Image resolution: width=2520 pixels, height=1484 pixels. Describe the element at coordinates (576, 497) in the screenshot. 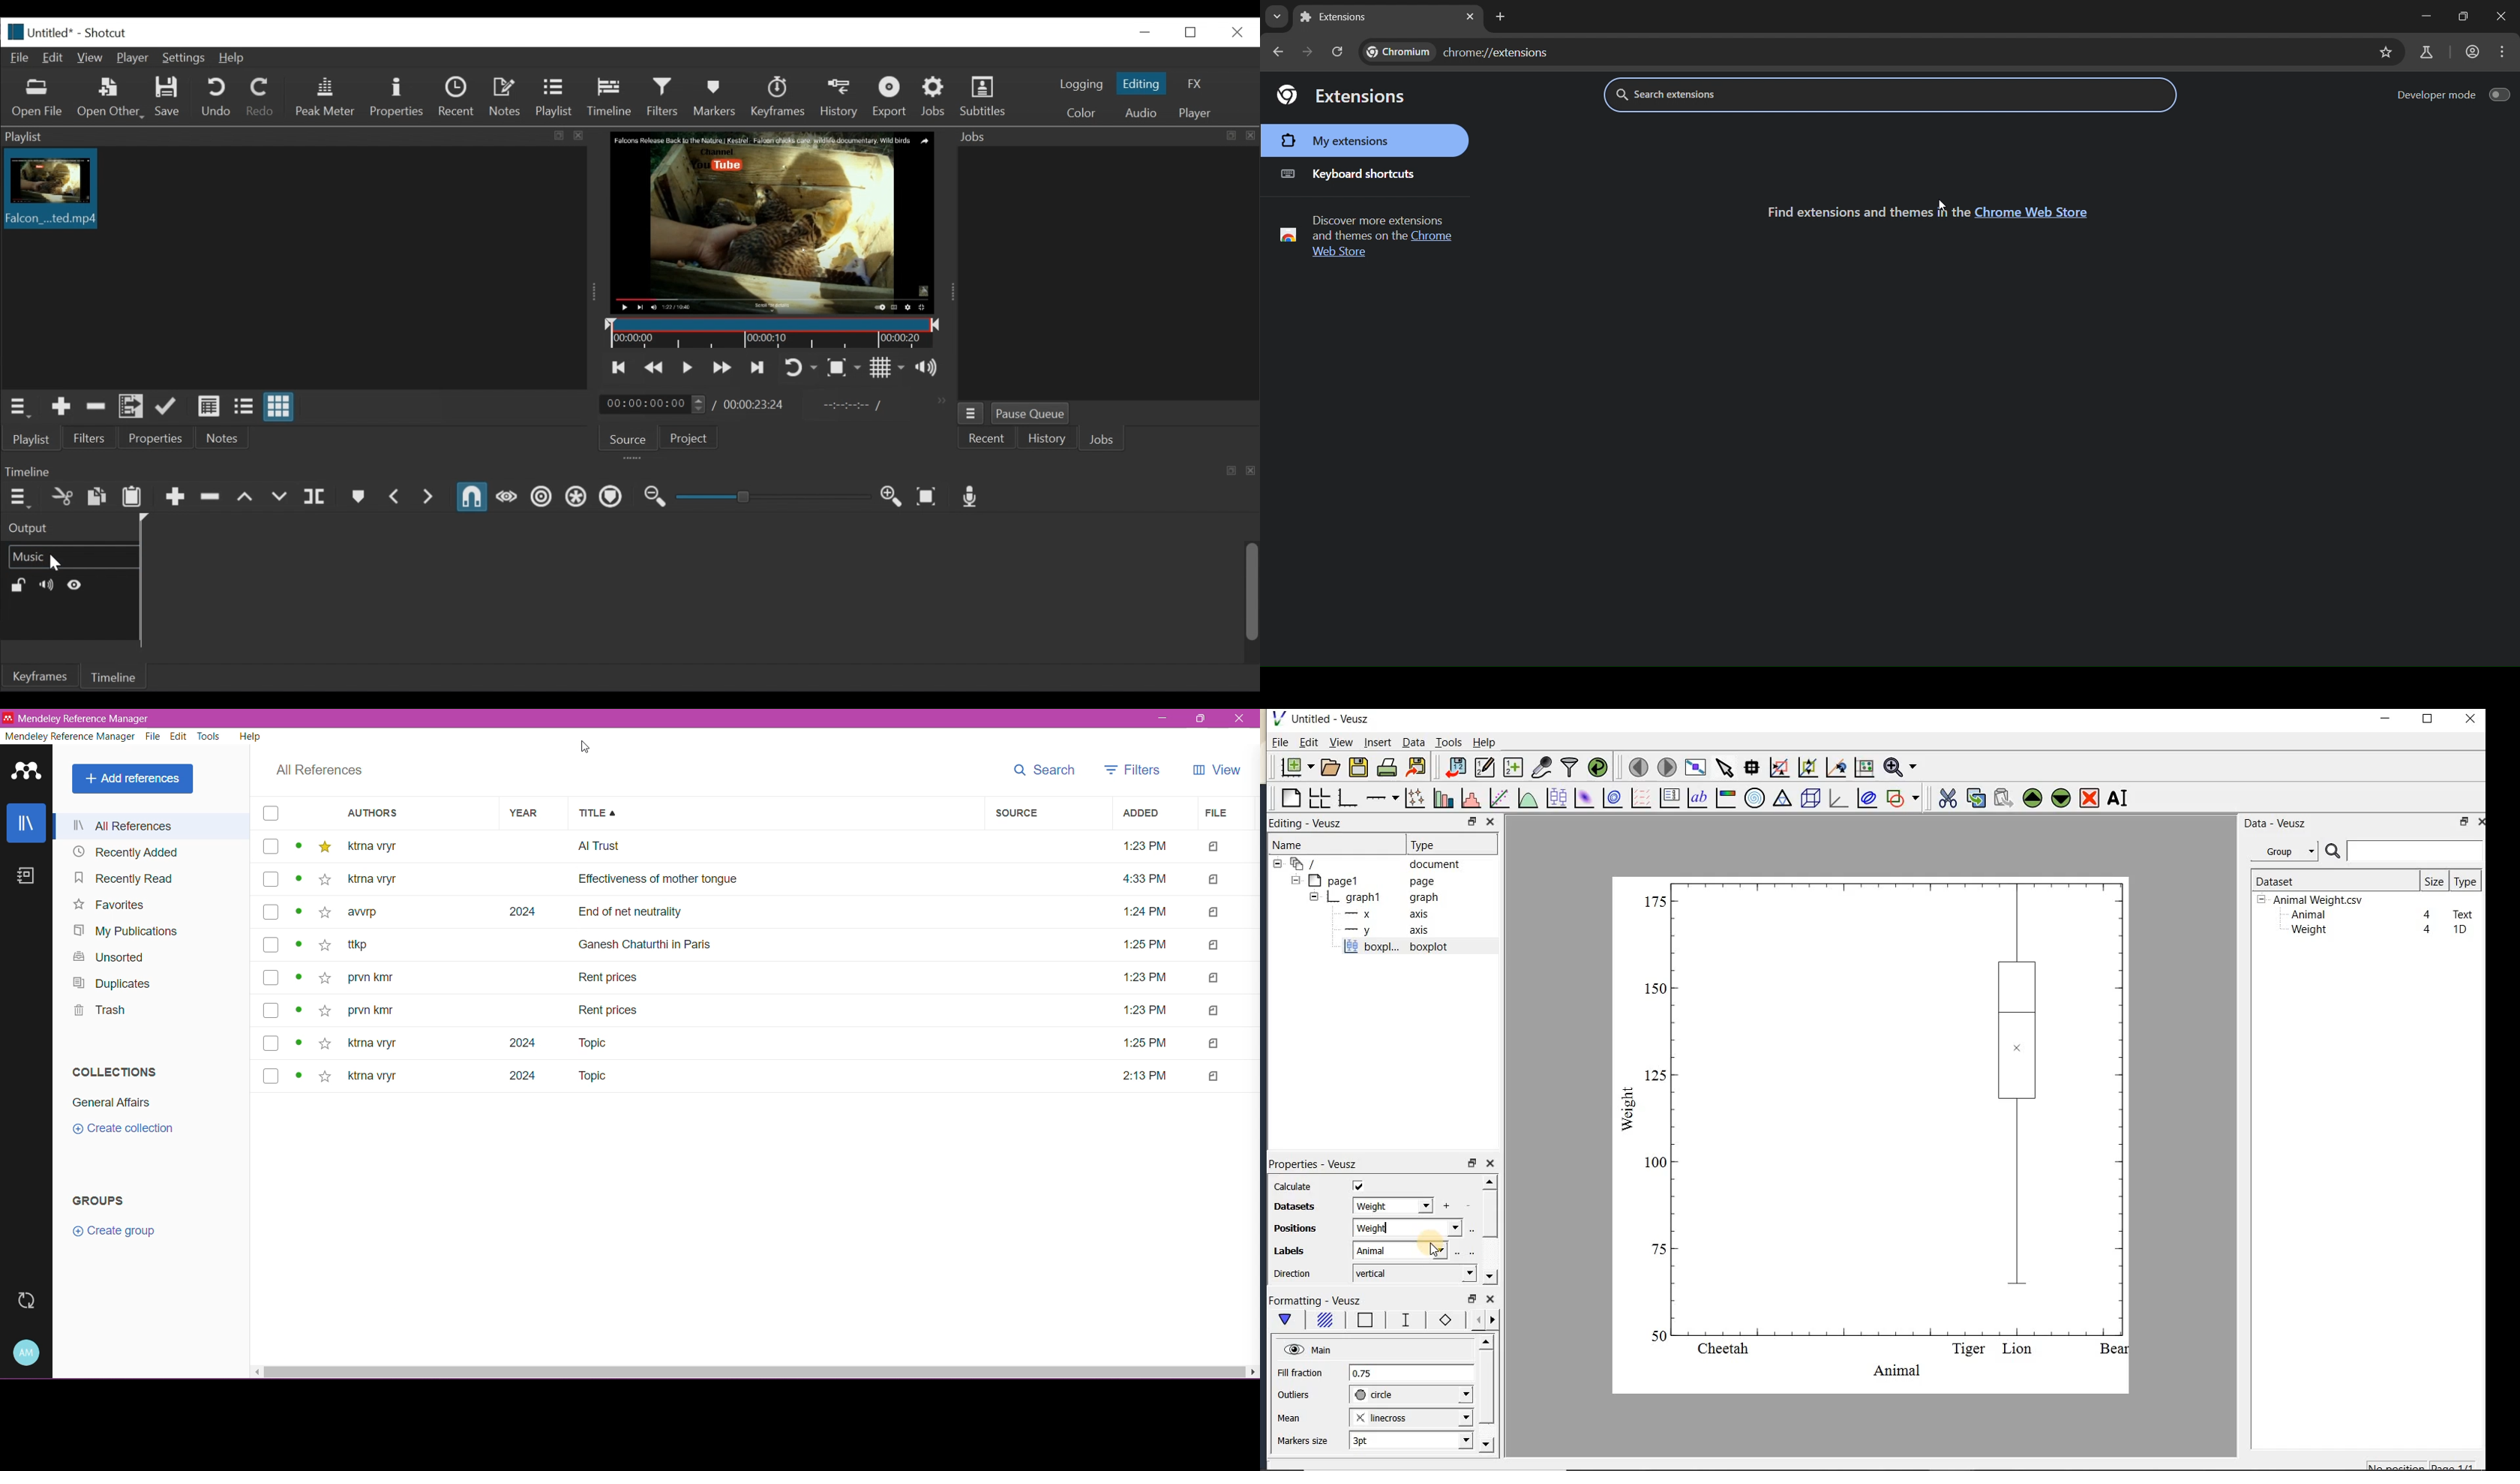

I see `Ripple all tracks` at that location.